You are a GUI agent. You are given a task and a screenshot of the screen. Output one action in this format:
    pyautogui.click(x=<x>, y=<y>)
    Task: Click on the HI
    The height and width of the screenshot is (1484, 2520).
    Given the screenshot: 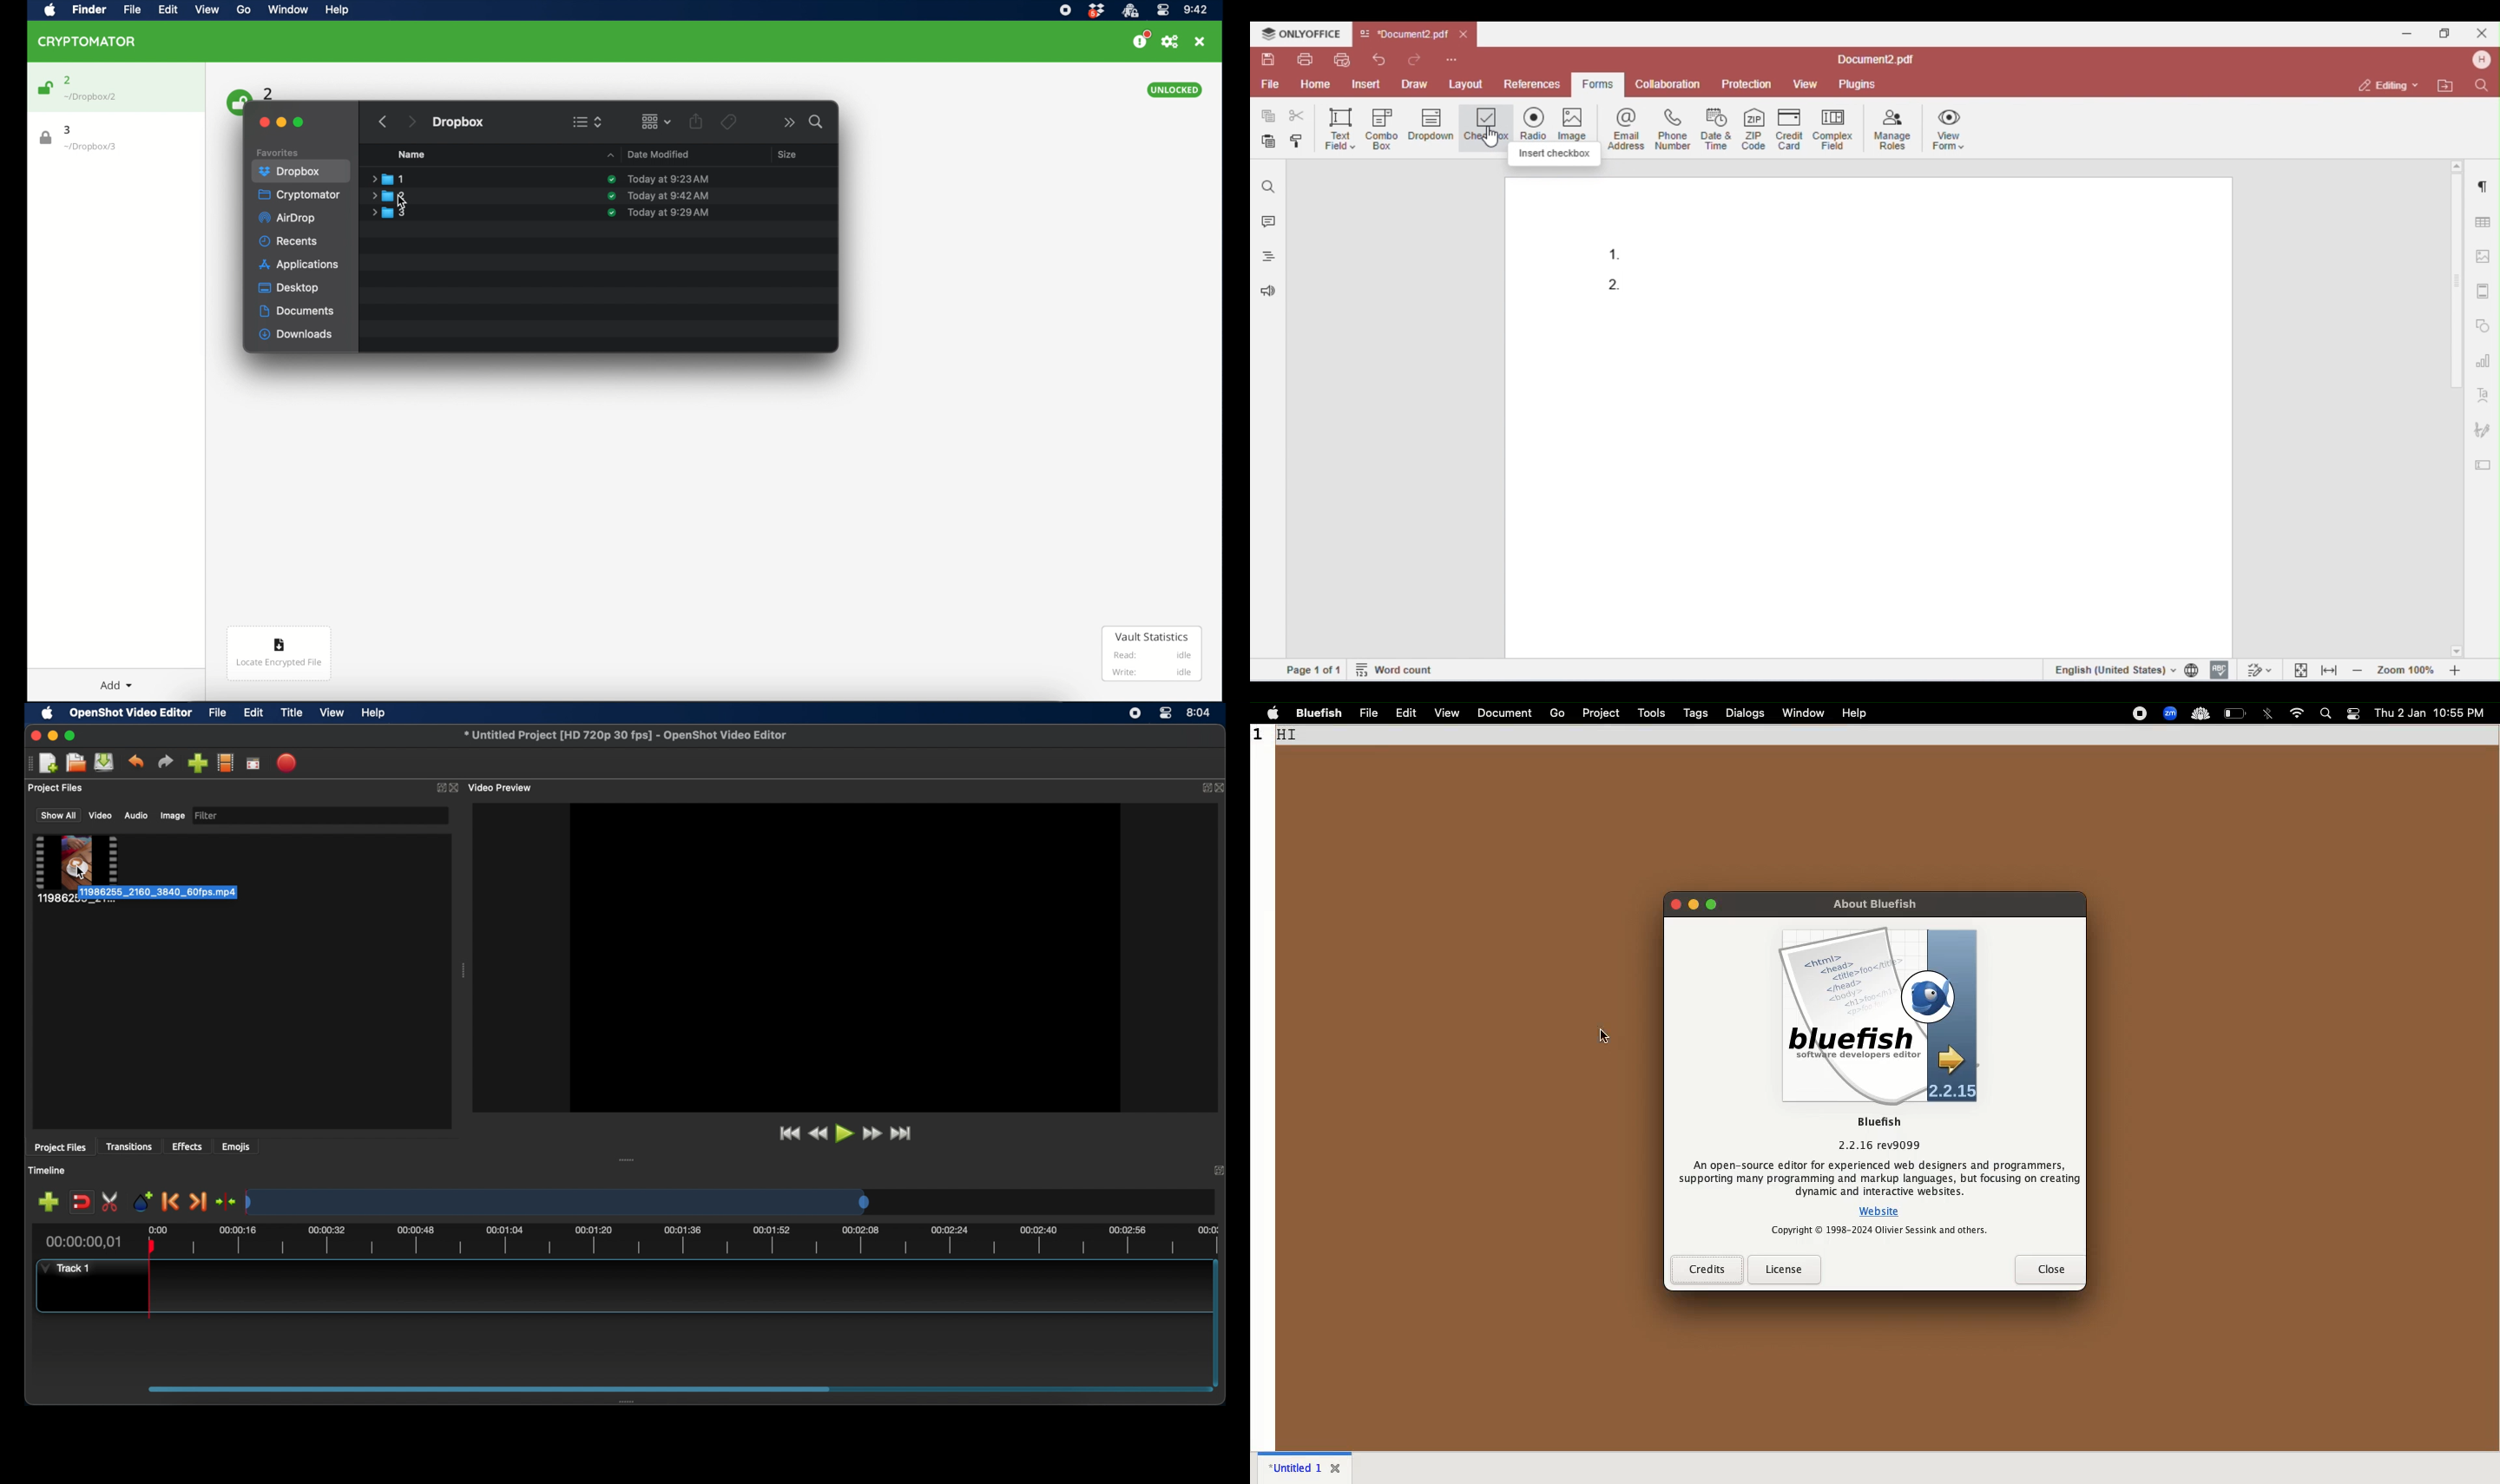 What is the action you would take?
    pyautogui.click(x=1287, y=734)
    